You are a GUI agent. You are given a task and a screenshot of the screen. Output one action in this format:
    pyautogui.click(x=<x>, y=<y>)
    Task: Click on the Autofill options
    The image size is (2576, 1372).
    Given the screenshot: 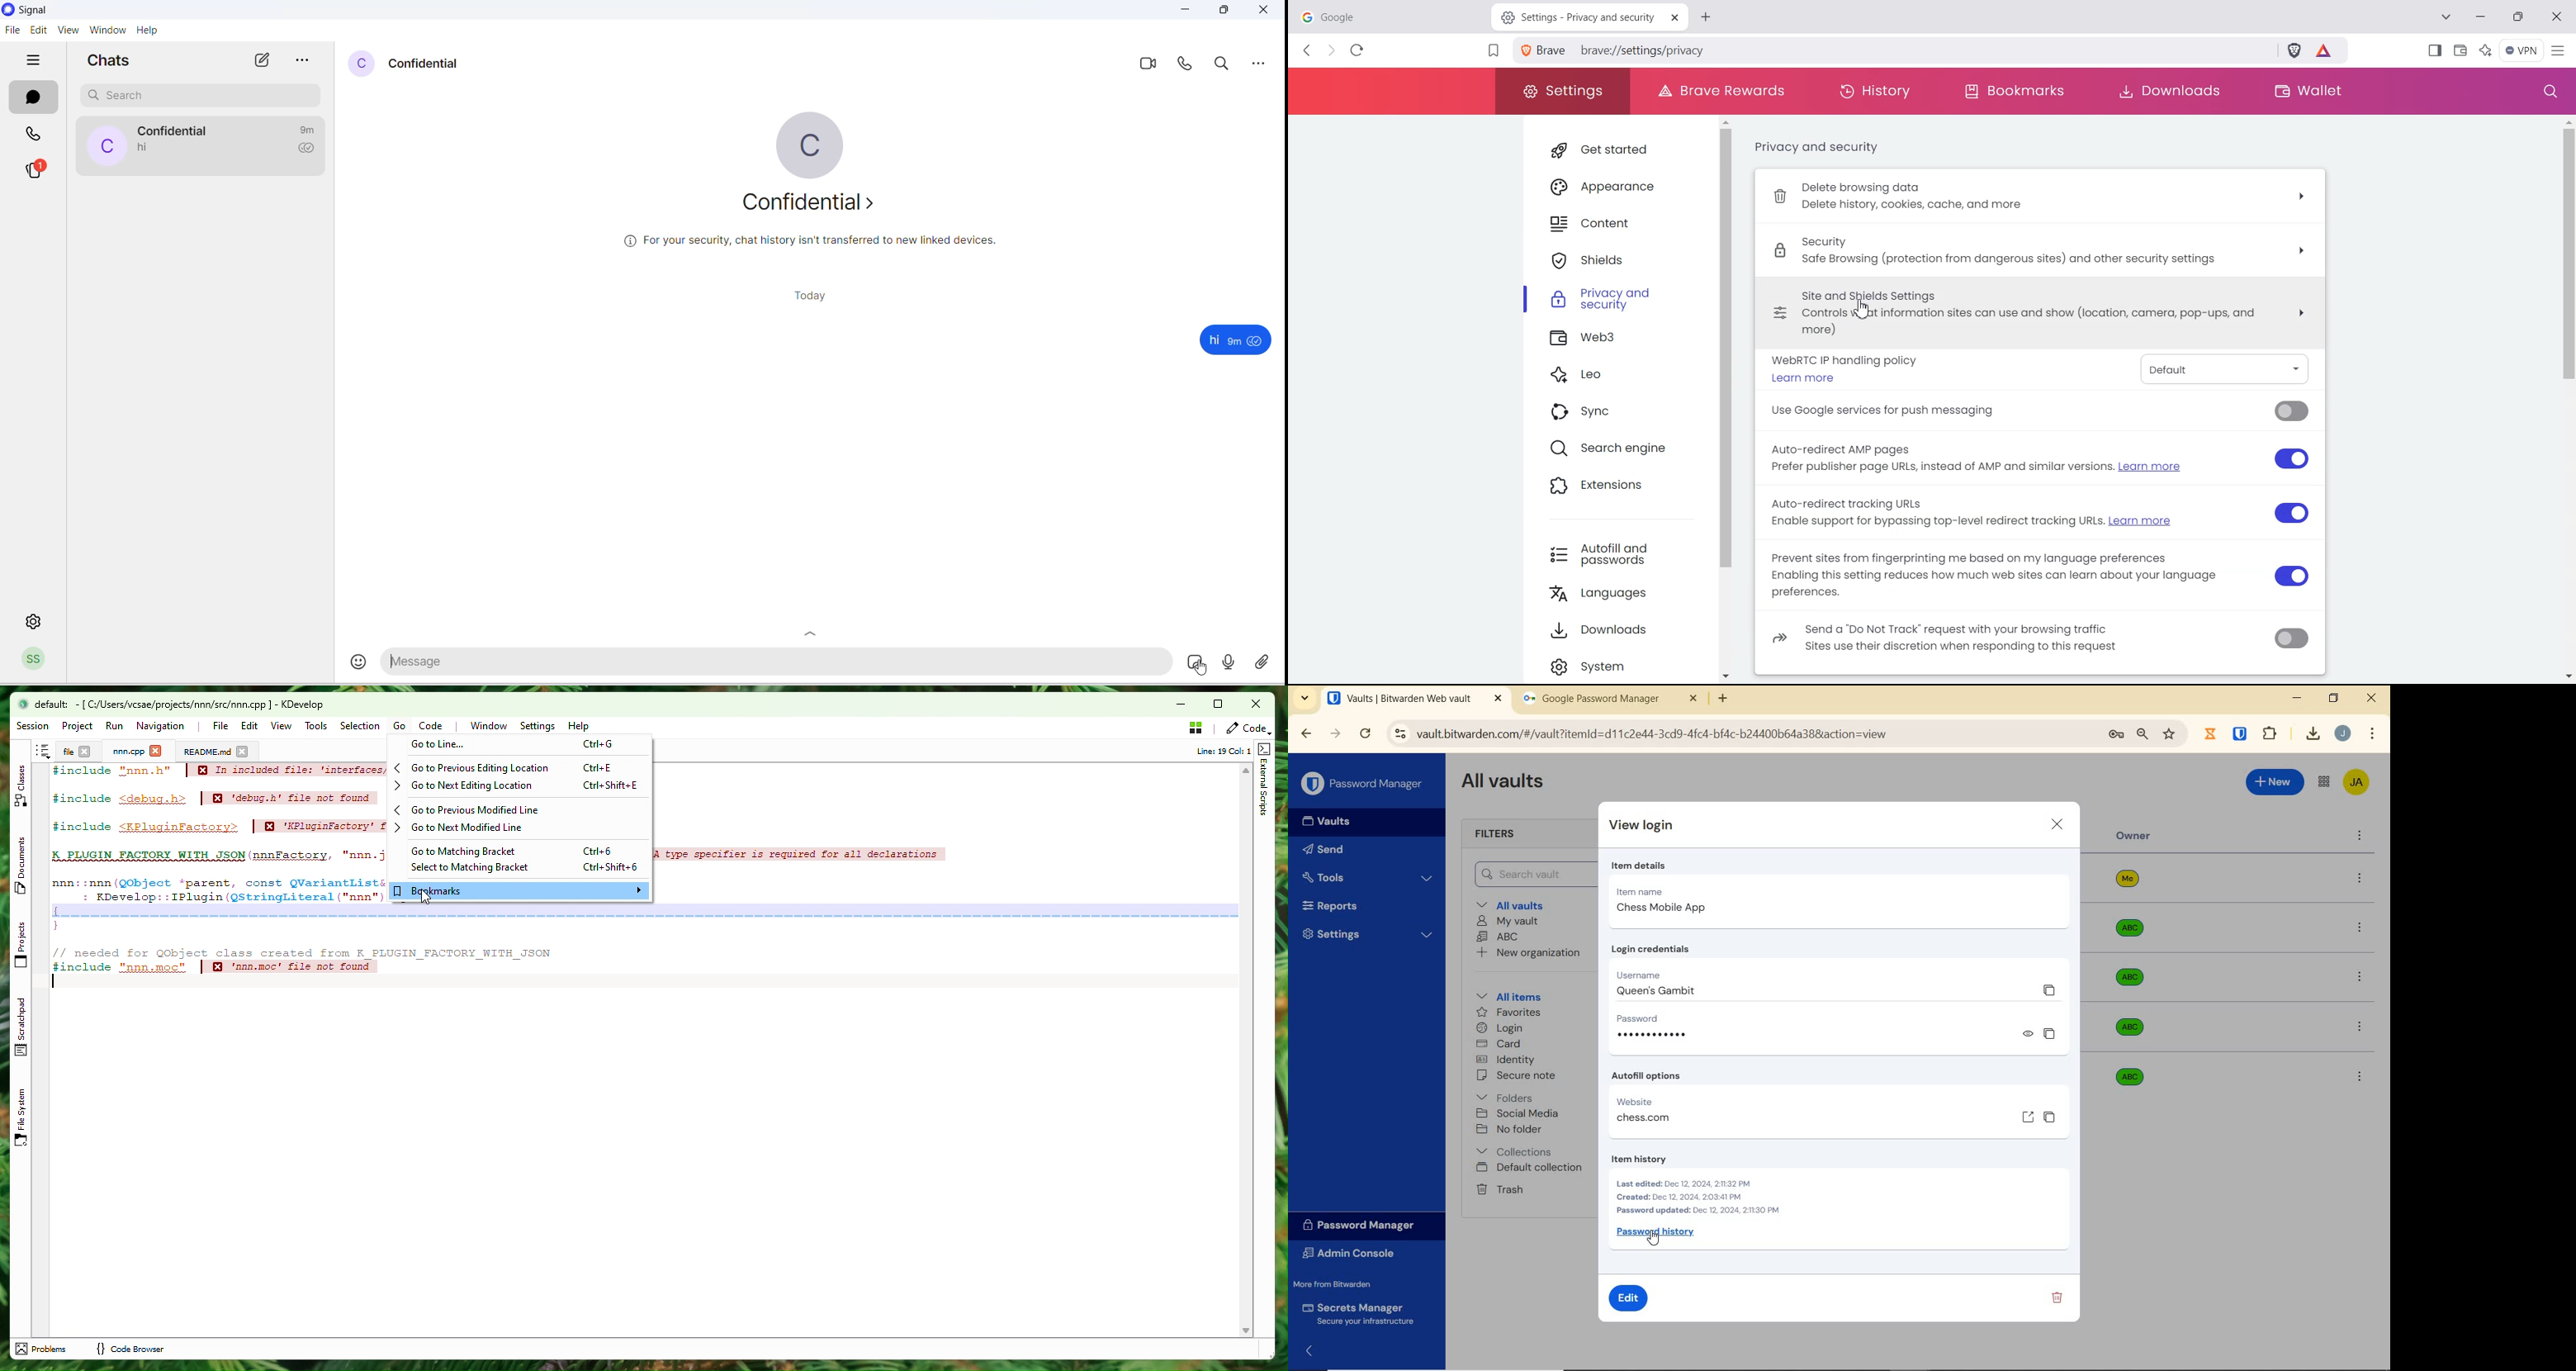 What is the action you would take?
    pyautogui.click(x=1662, y=1077)
    